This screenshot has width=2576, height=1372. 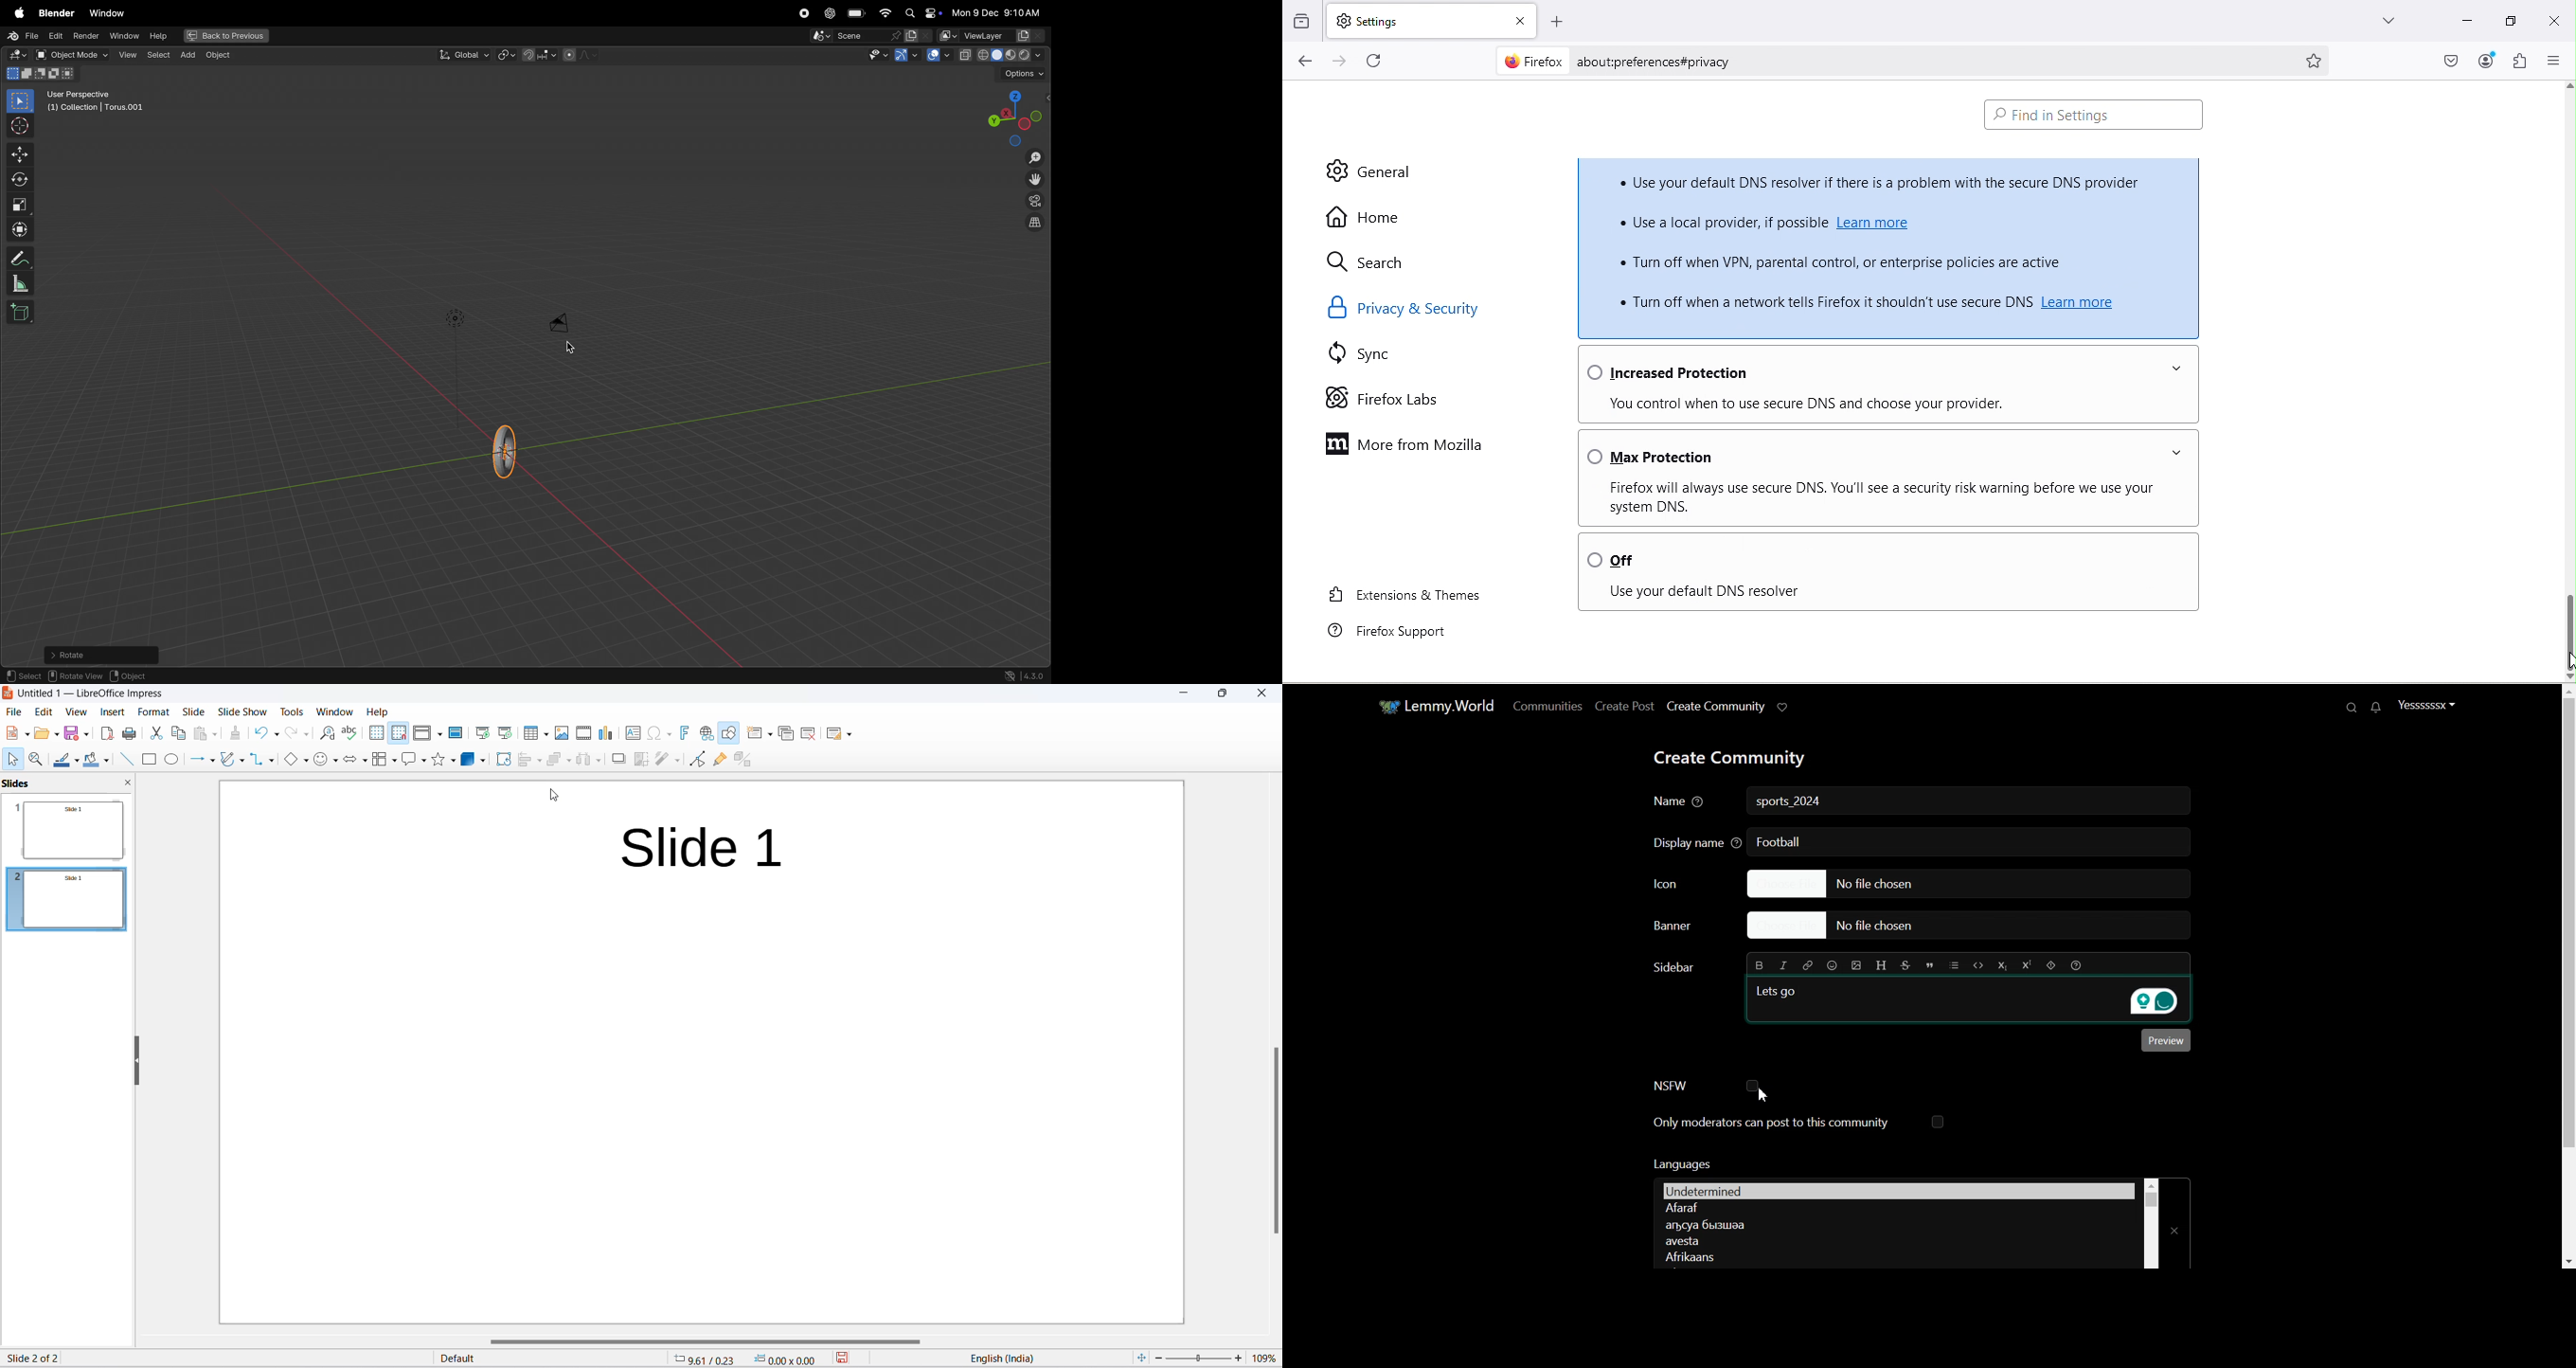 I want to click on show gluepoint functions, so click(x=719, y=759).